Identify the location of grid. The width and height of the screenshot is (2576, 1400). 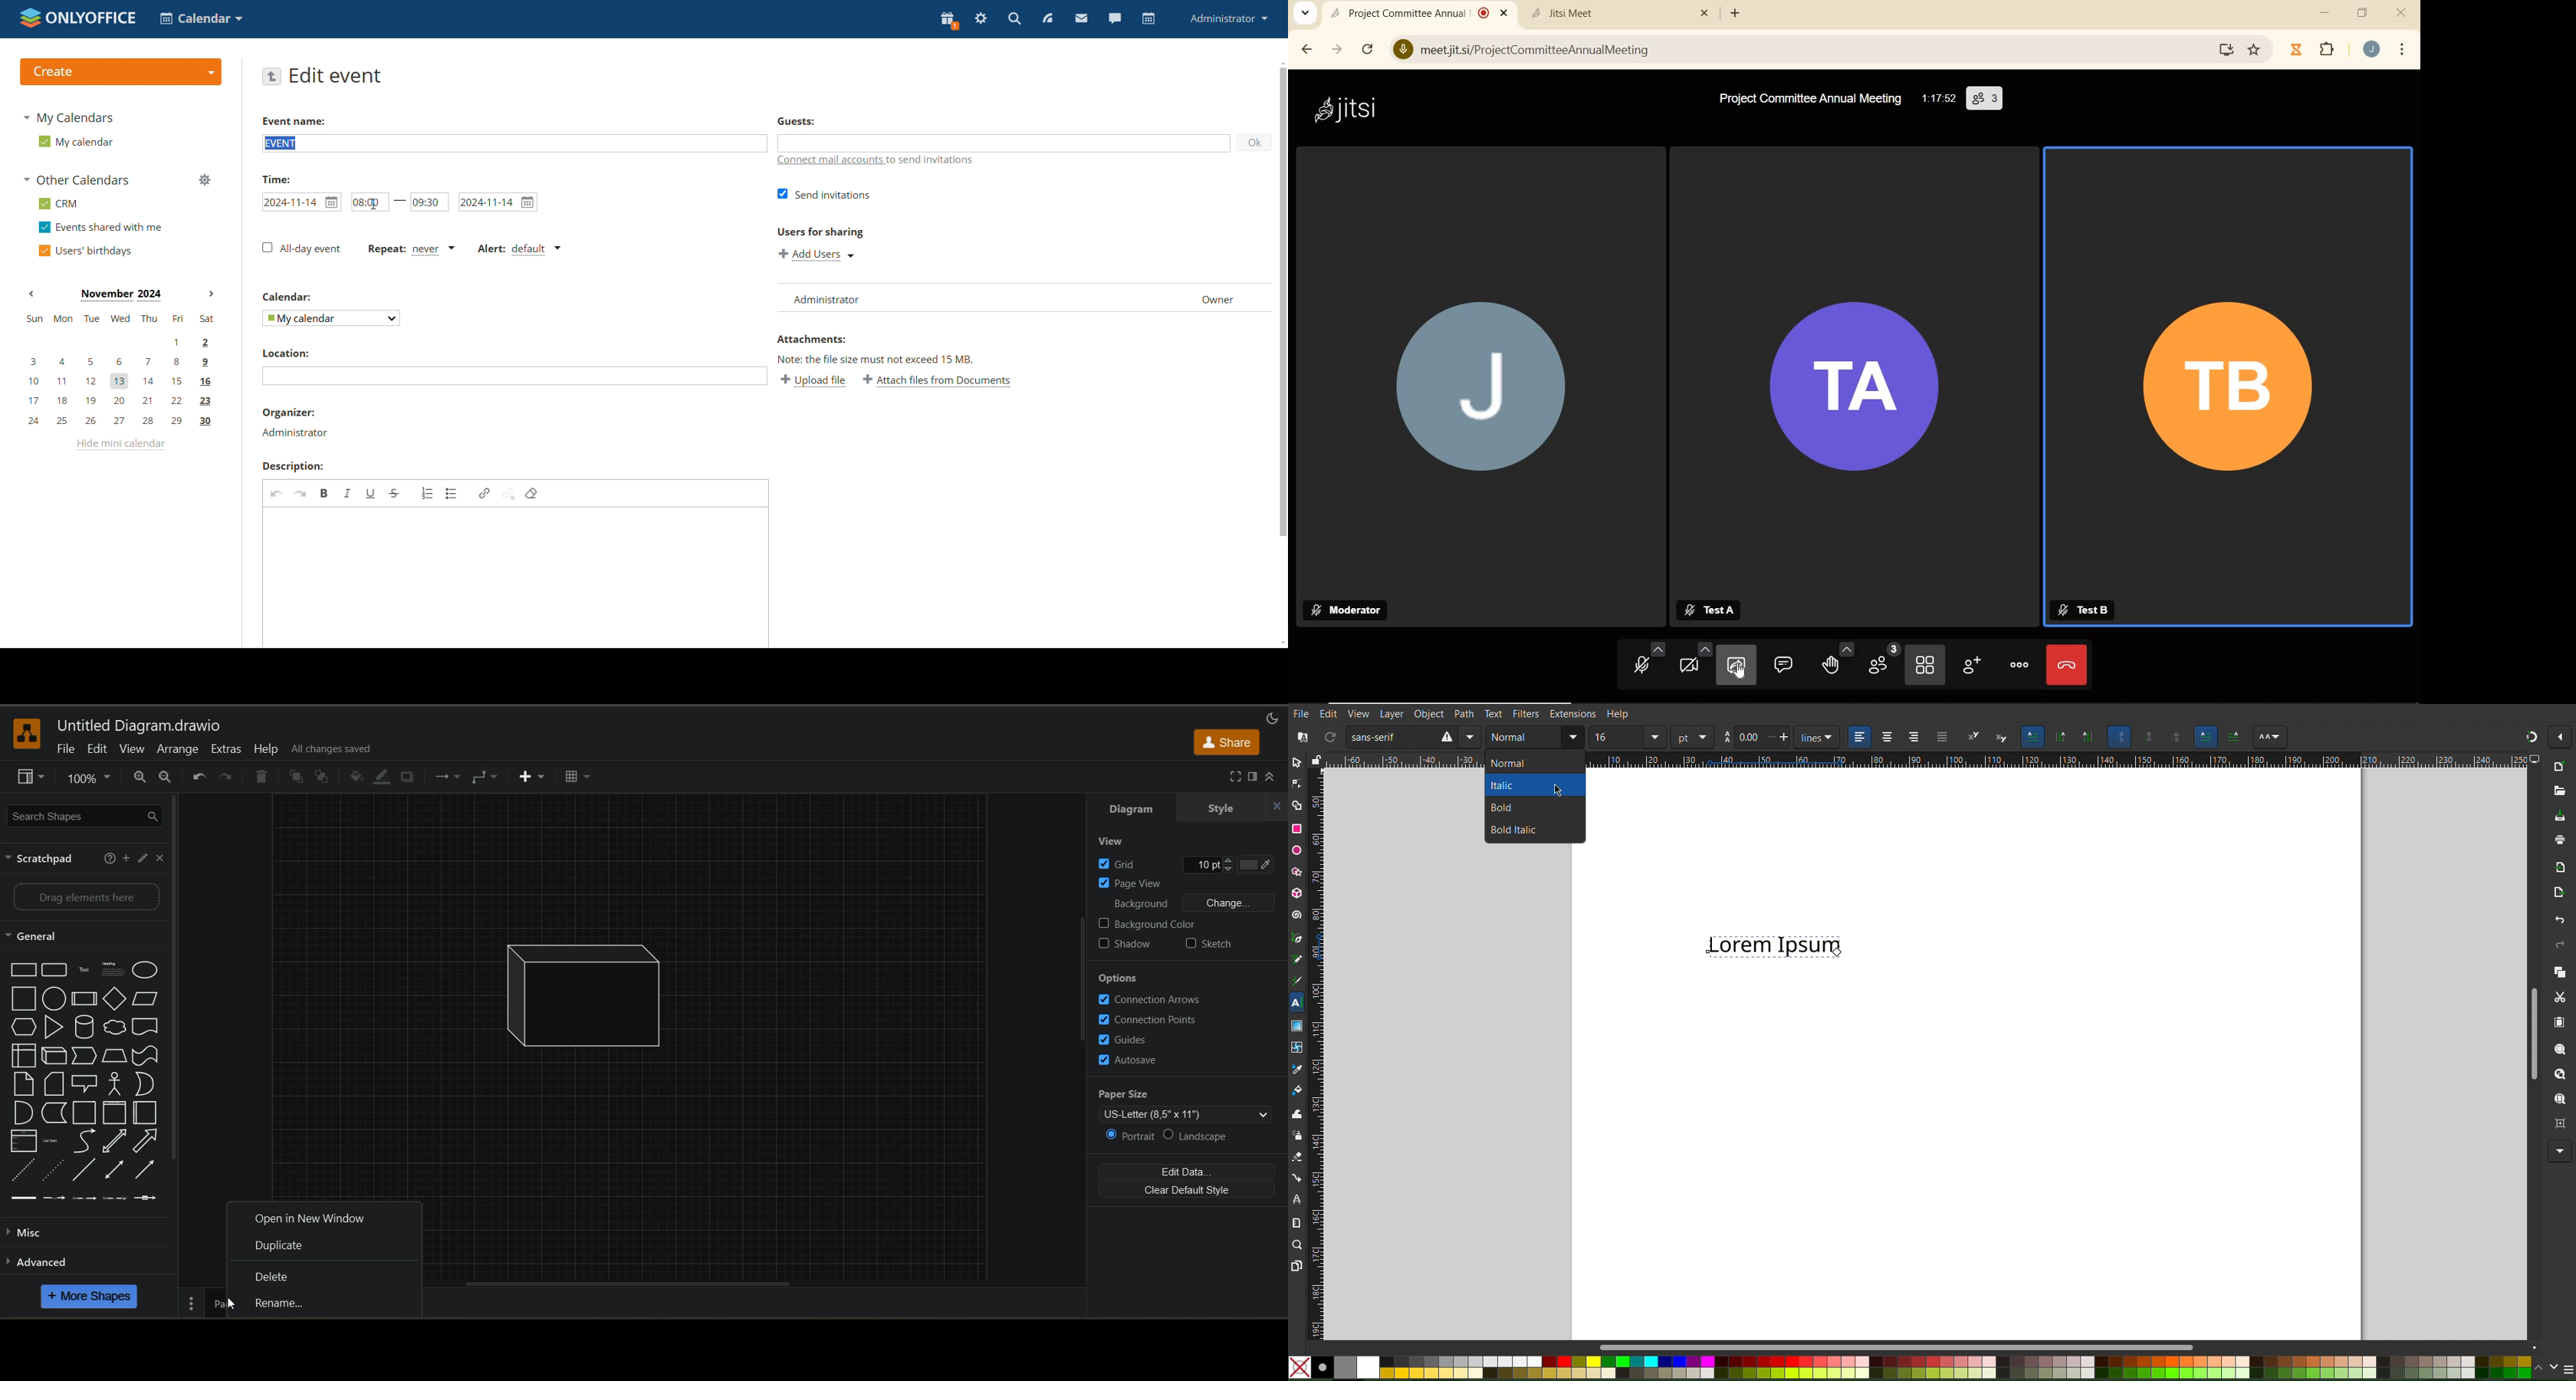
(1126, 864).